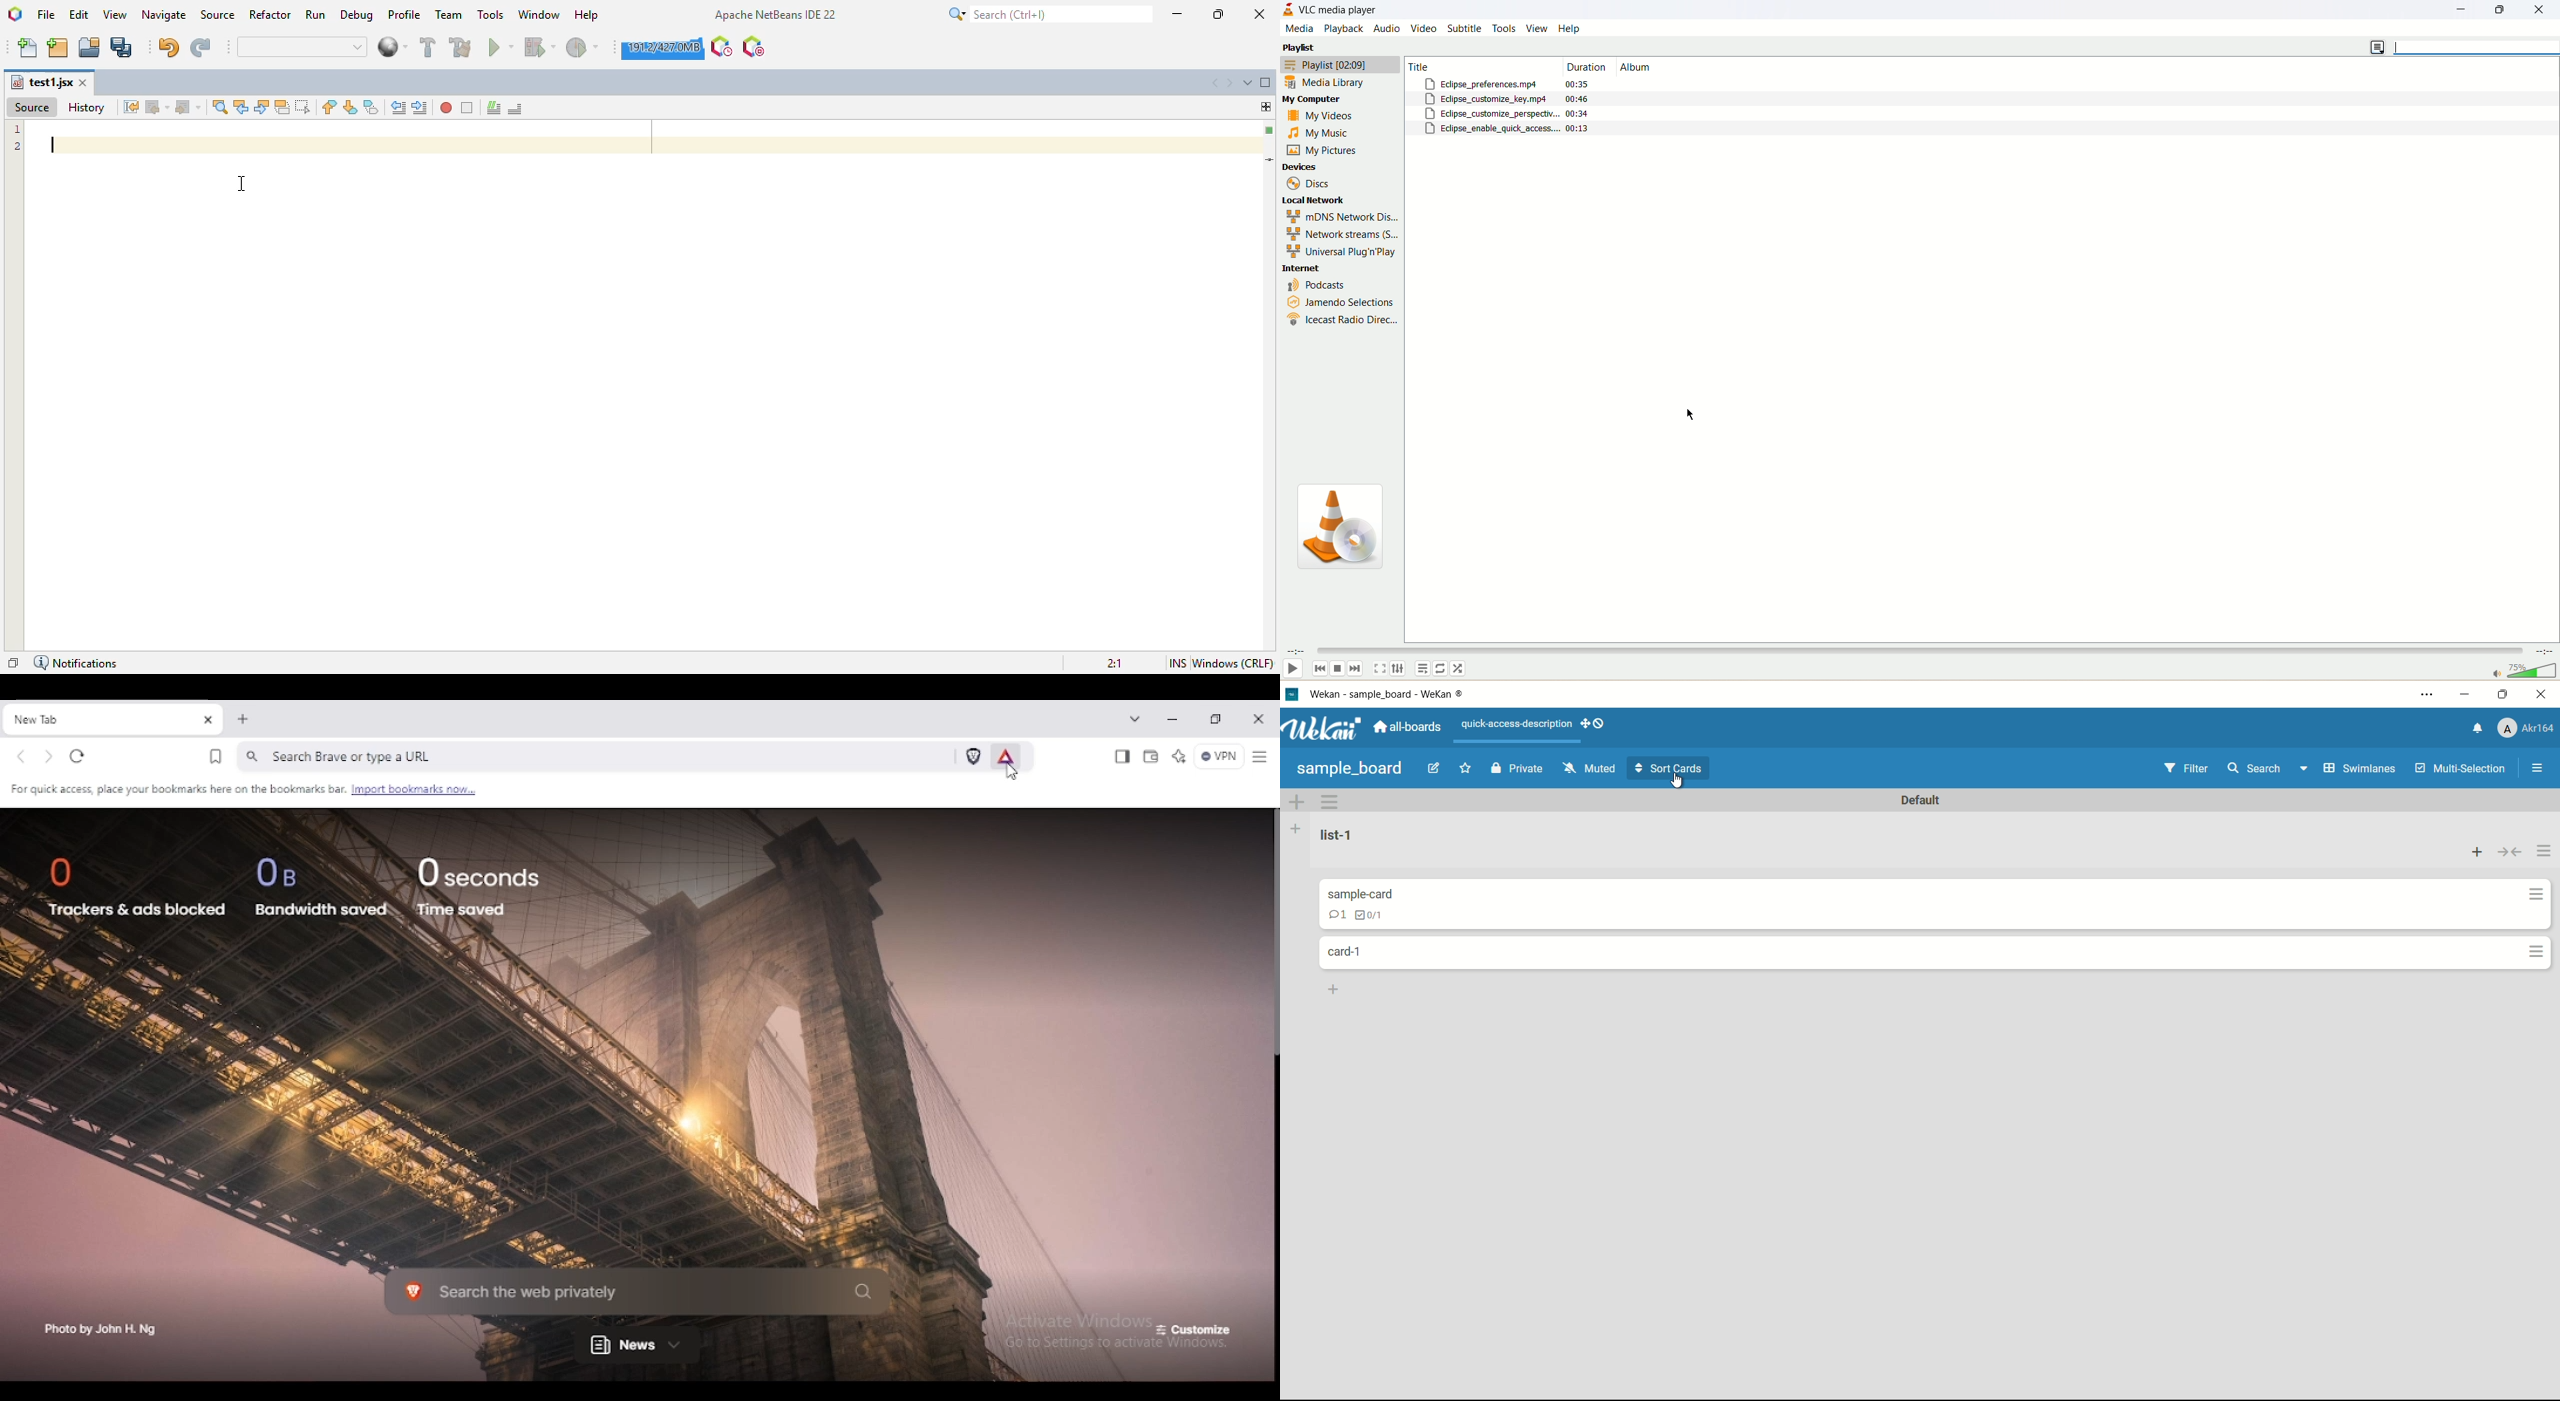  Describe the element at coordinates (101, 1331) in the screenshot. I see `photo by John H. Ng` at that location.